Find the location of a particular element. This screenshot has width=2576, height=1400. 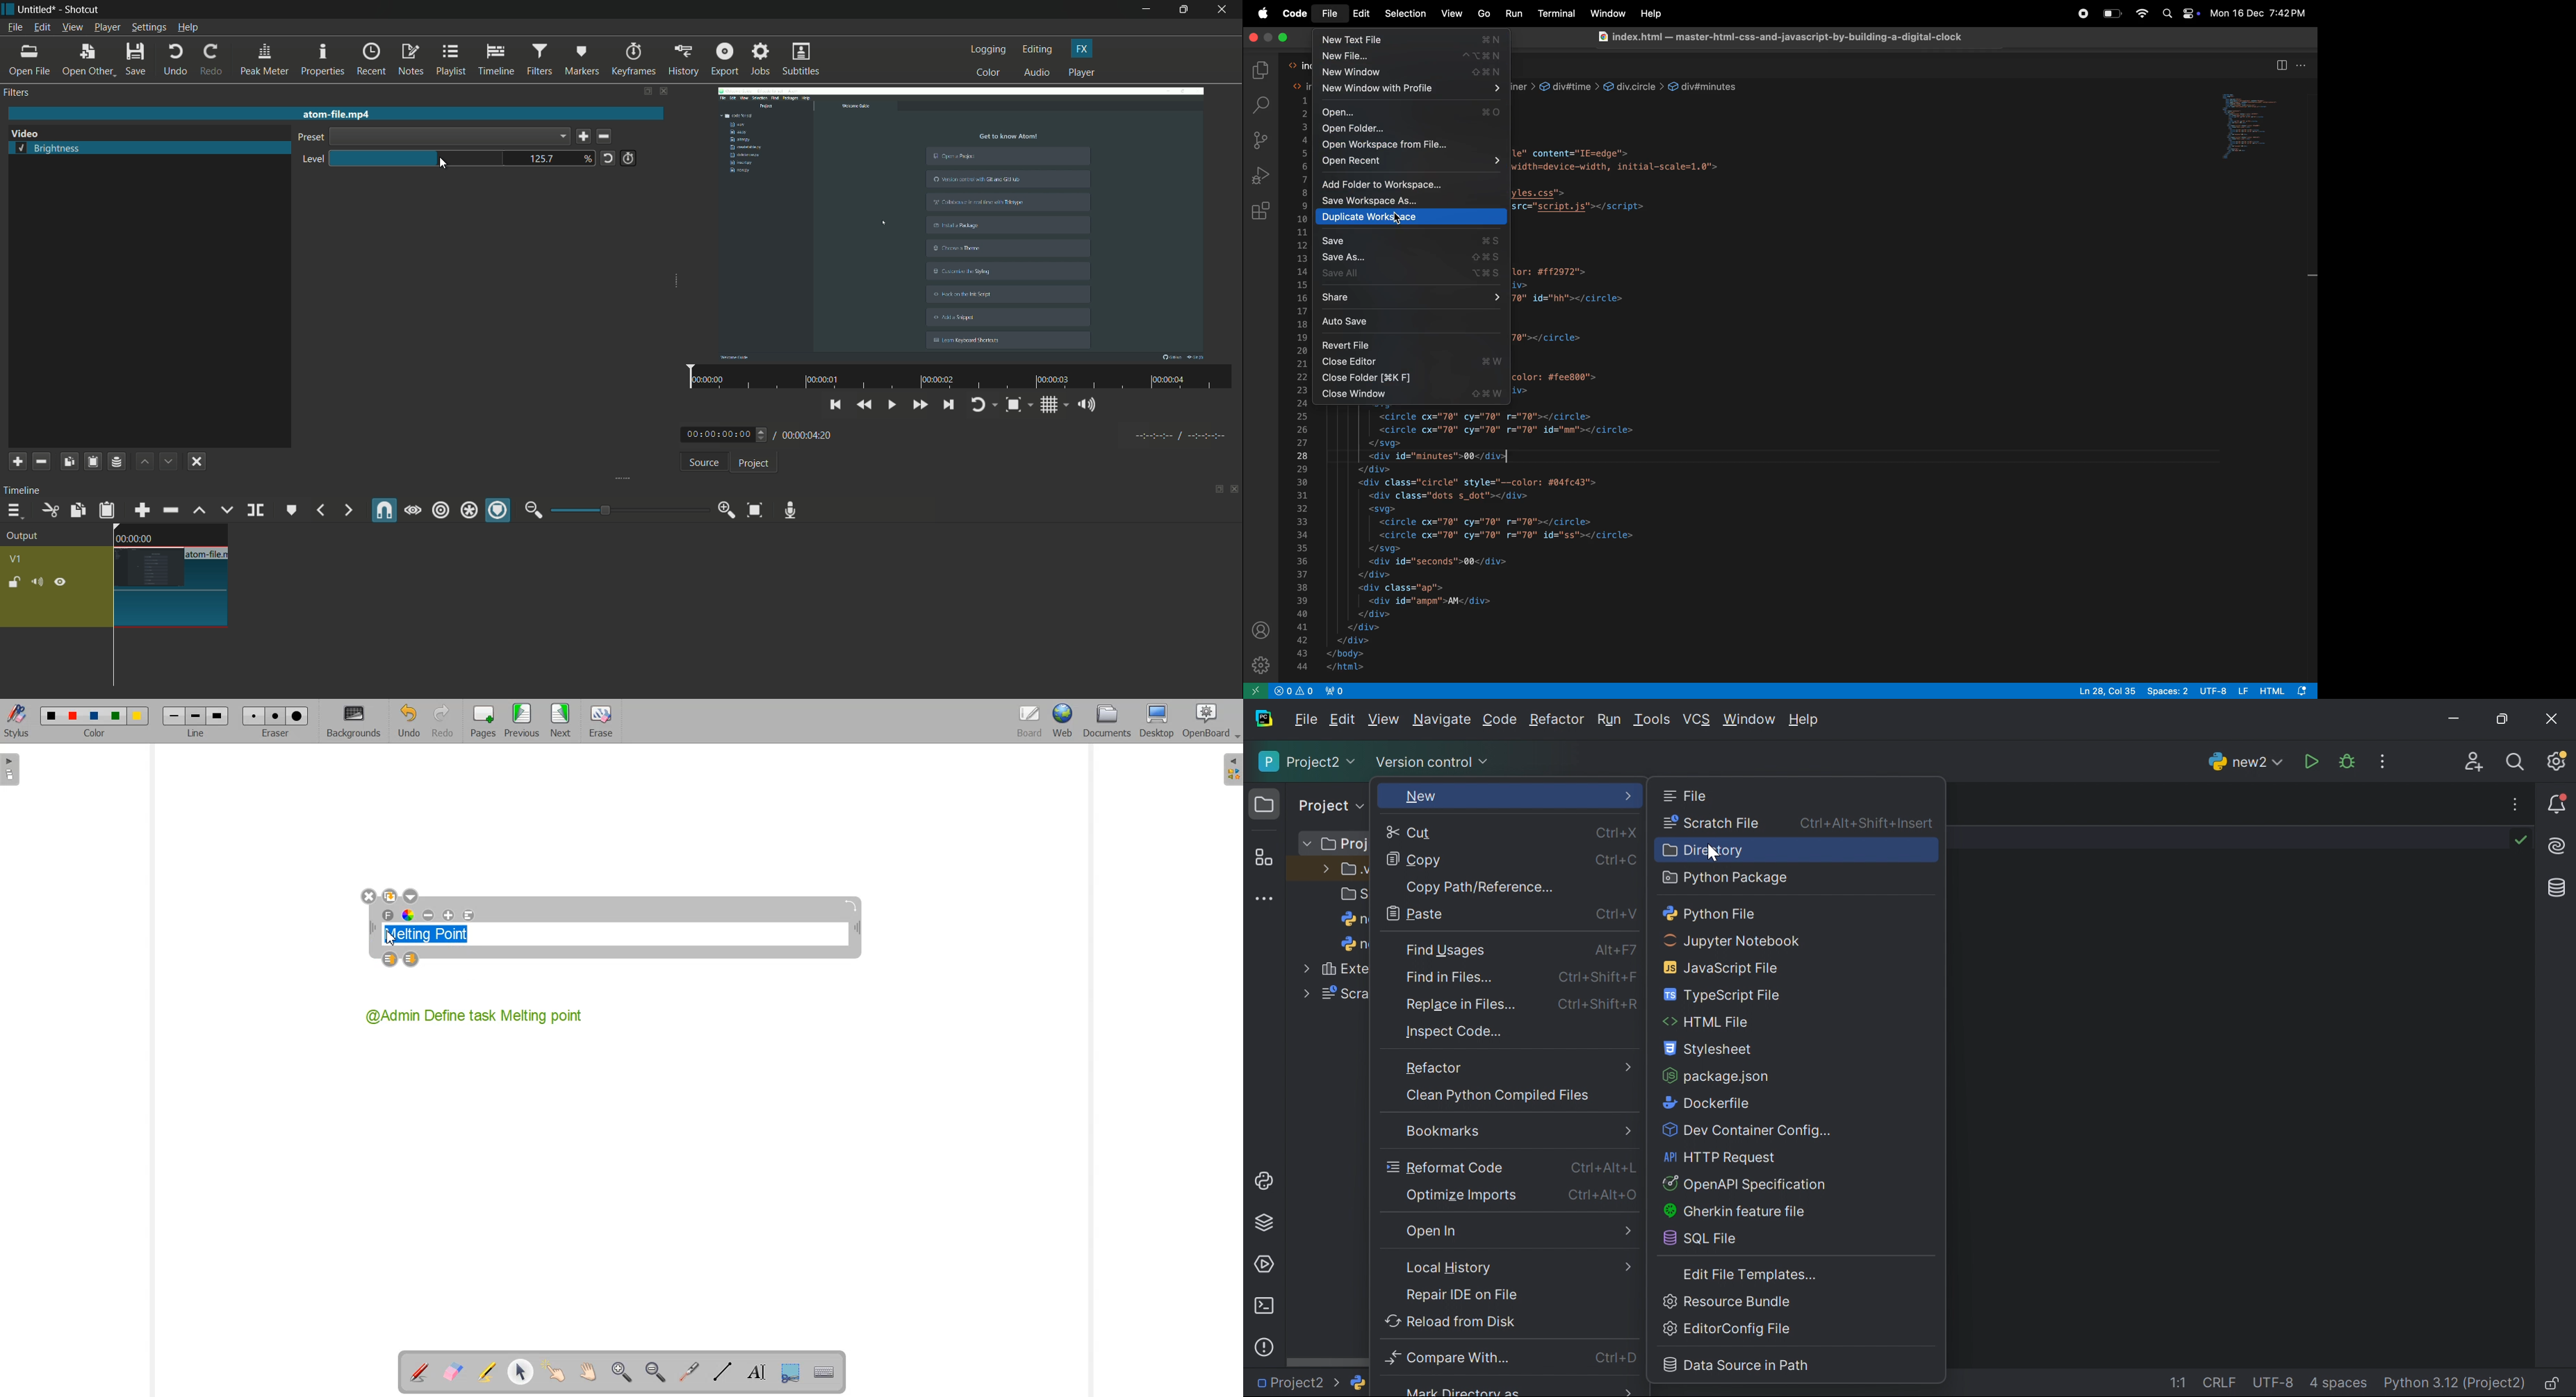

quickly play forward is located at coordinates (921, 406).